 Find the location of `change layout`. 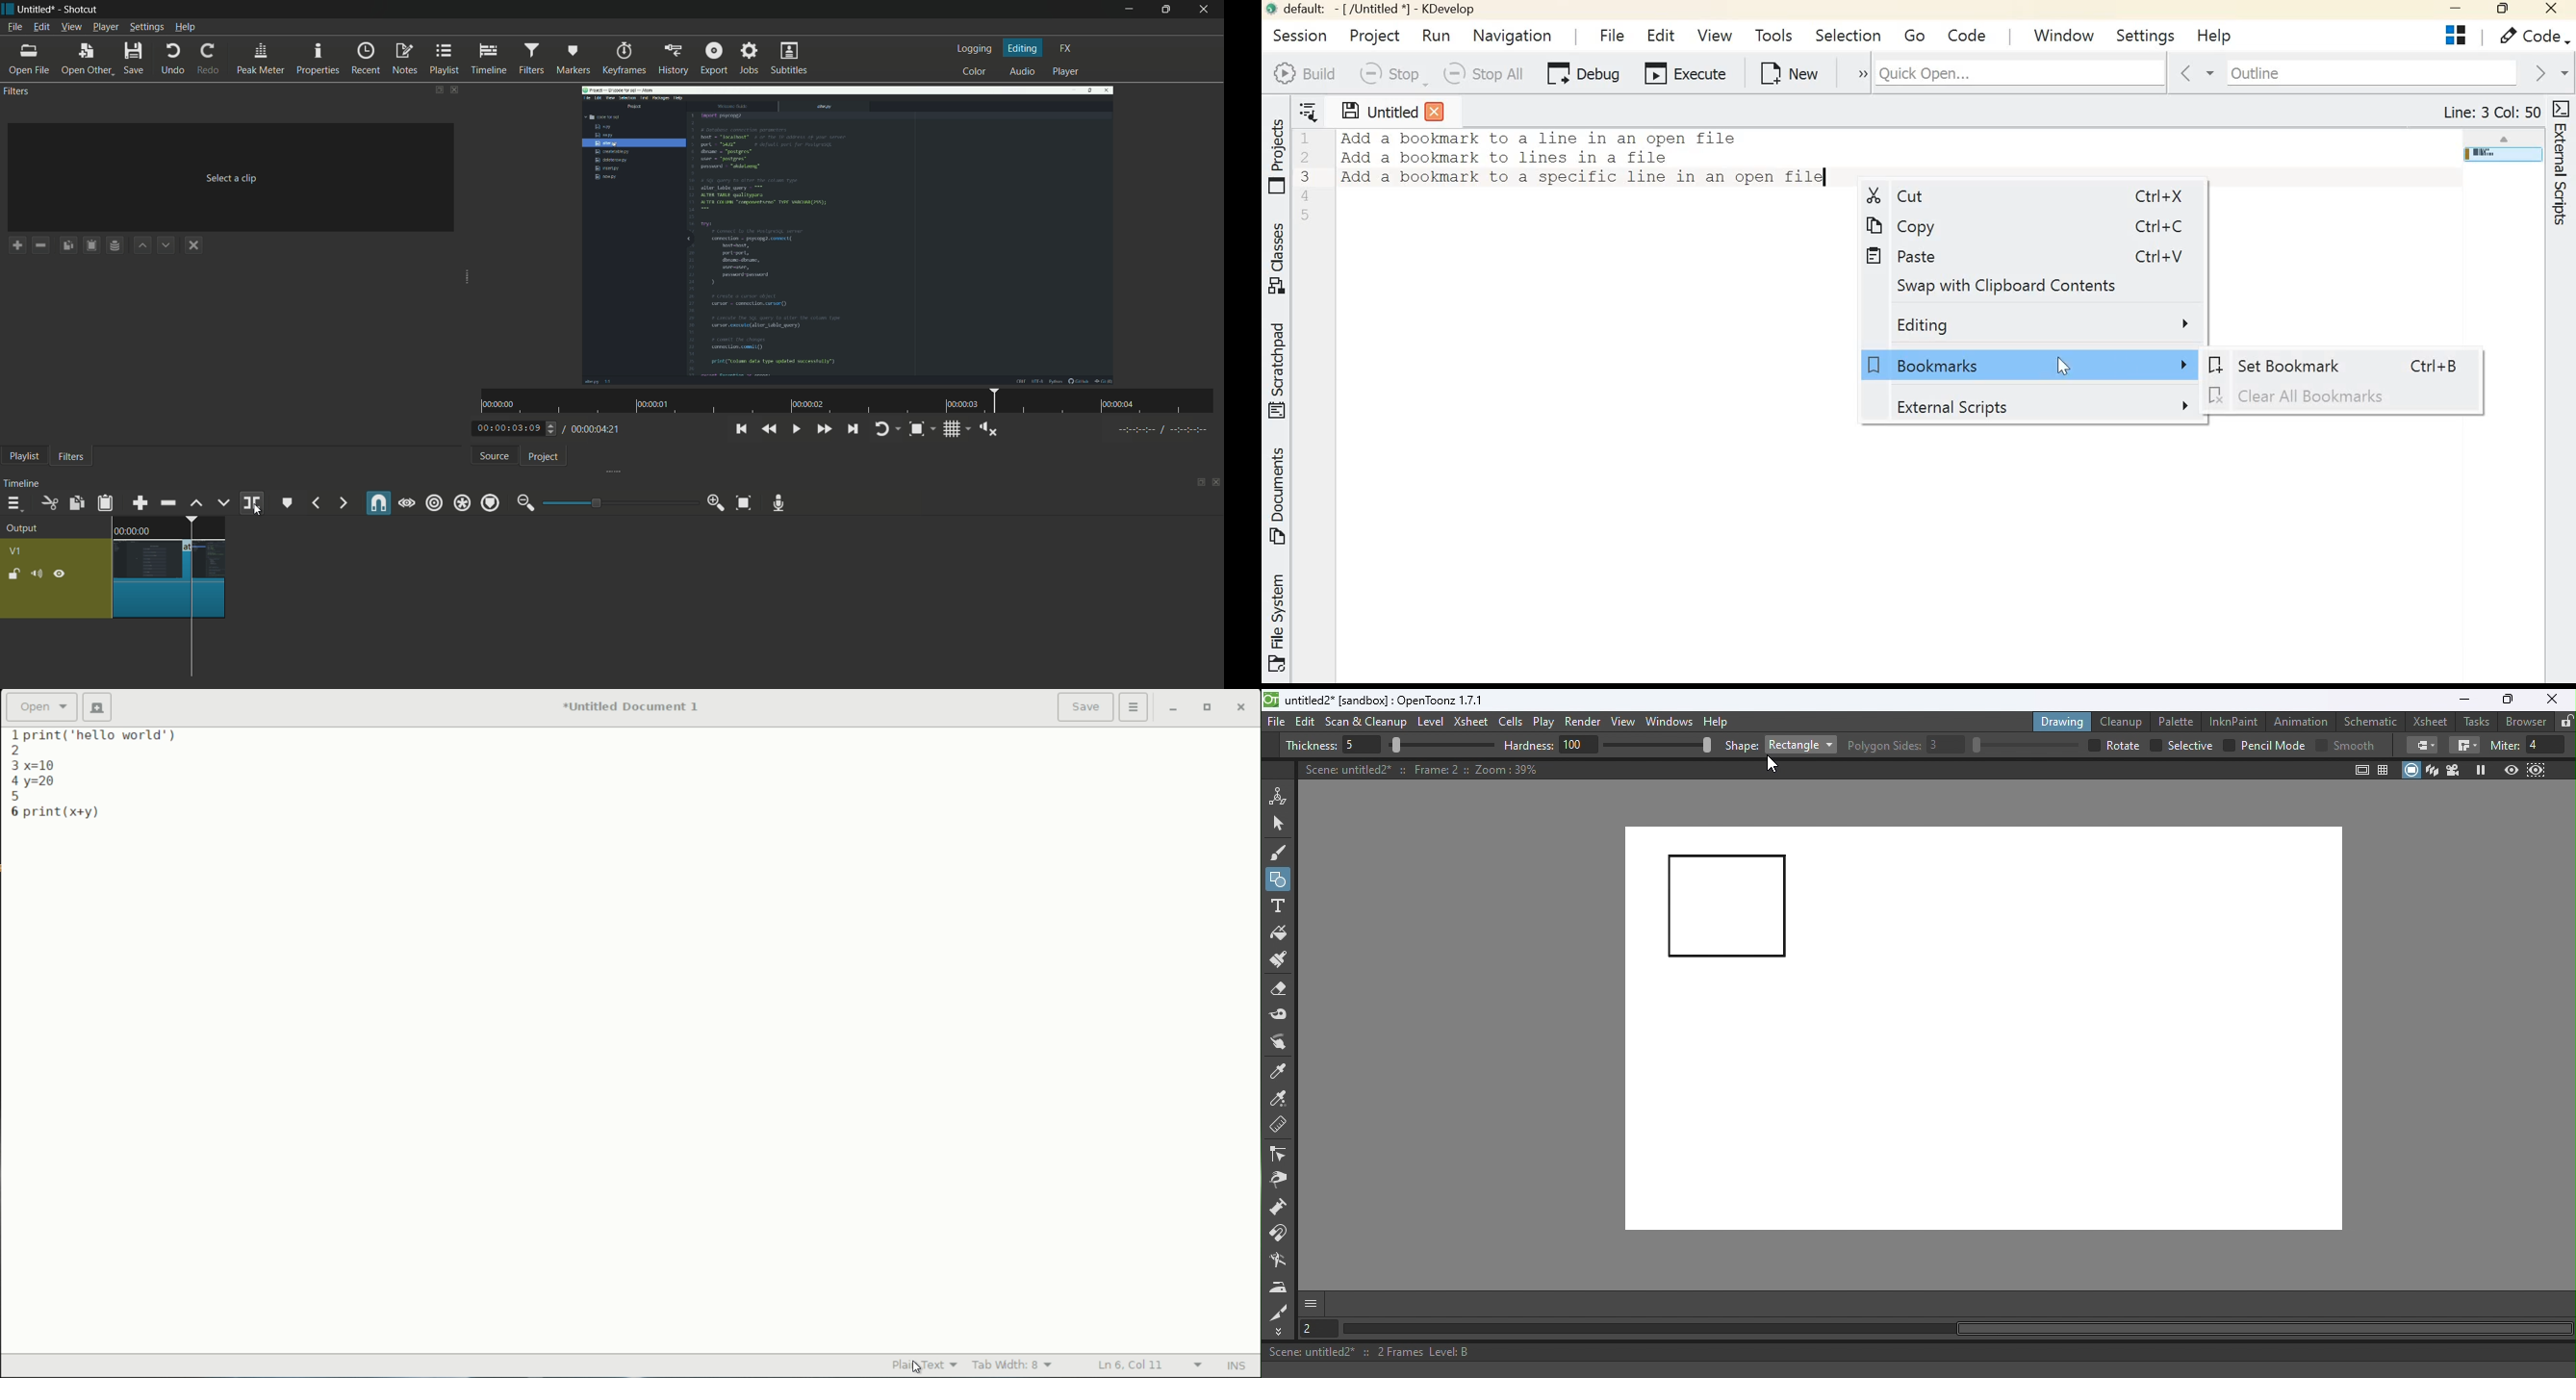

change layout is located at coordinates (1201, 482).